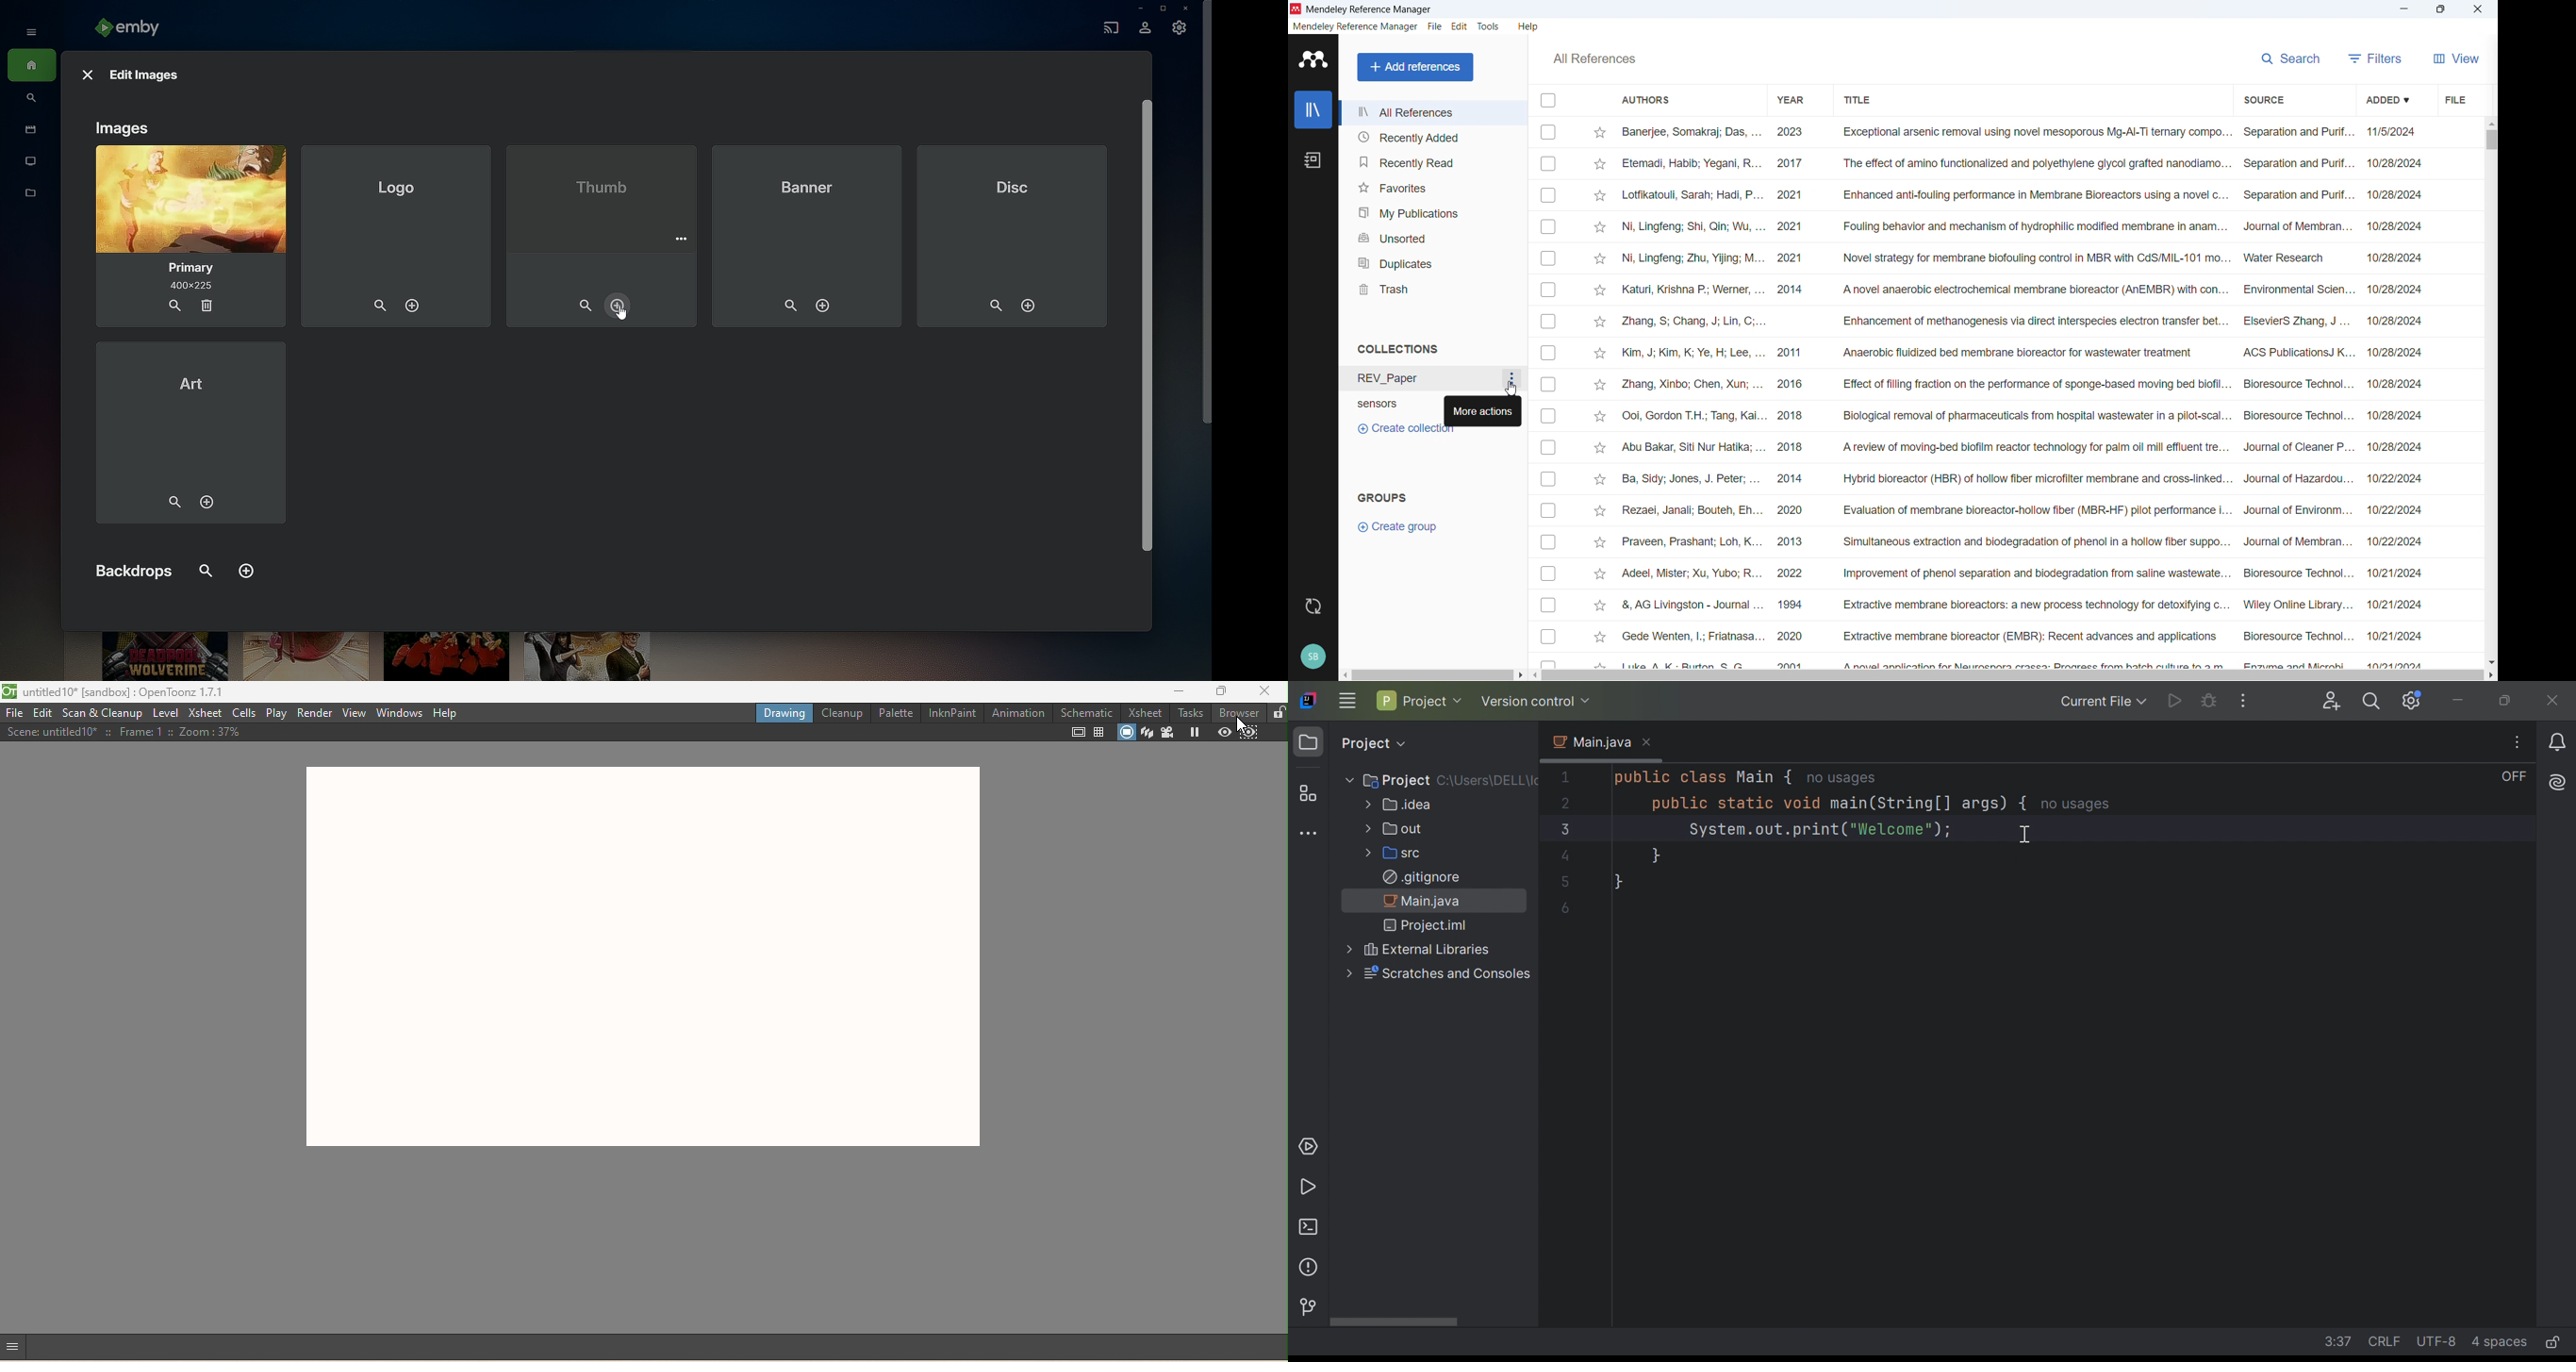 The height and width of the screenshot is (1372, 2576). I want to click on Show menu, so click(27, 31).